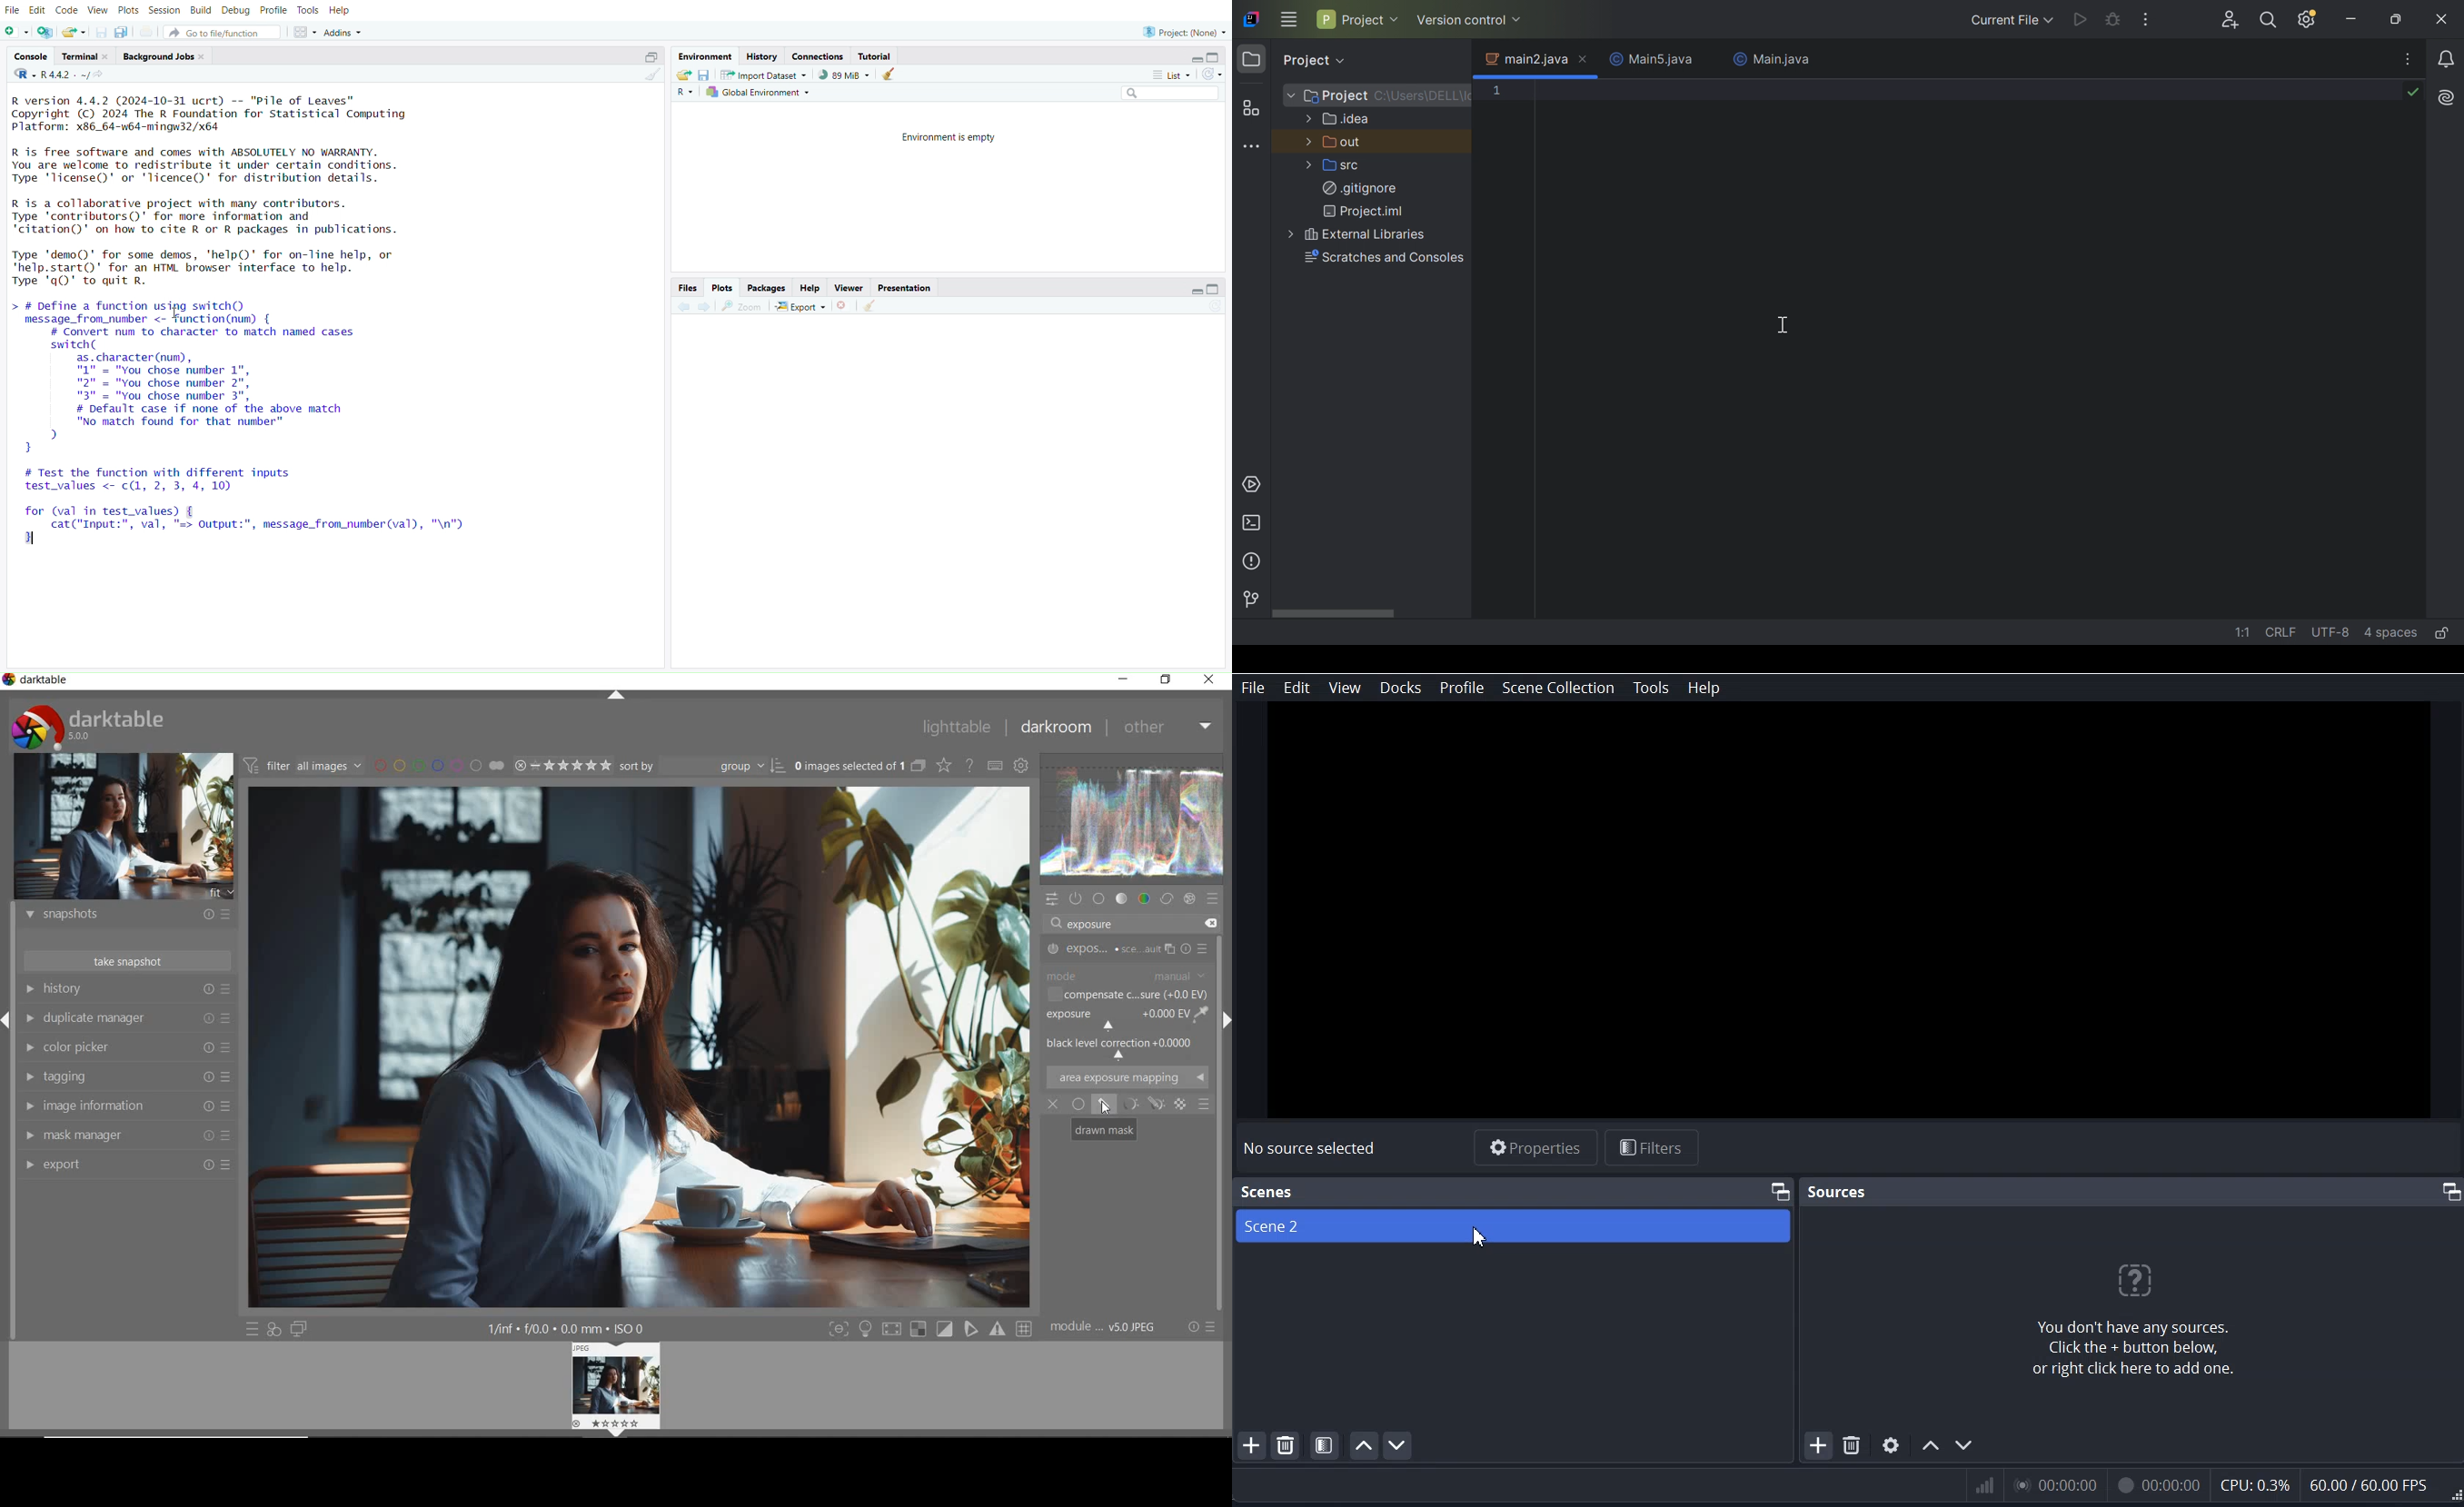 The width and height of the screenshot is (2464, 1512). I want to click on Terminal, so click(83, 55).